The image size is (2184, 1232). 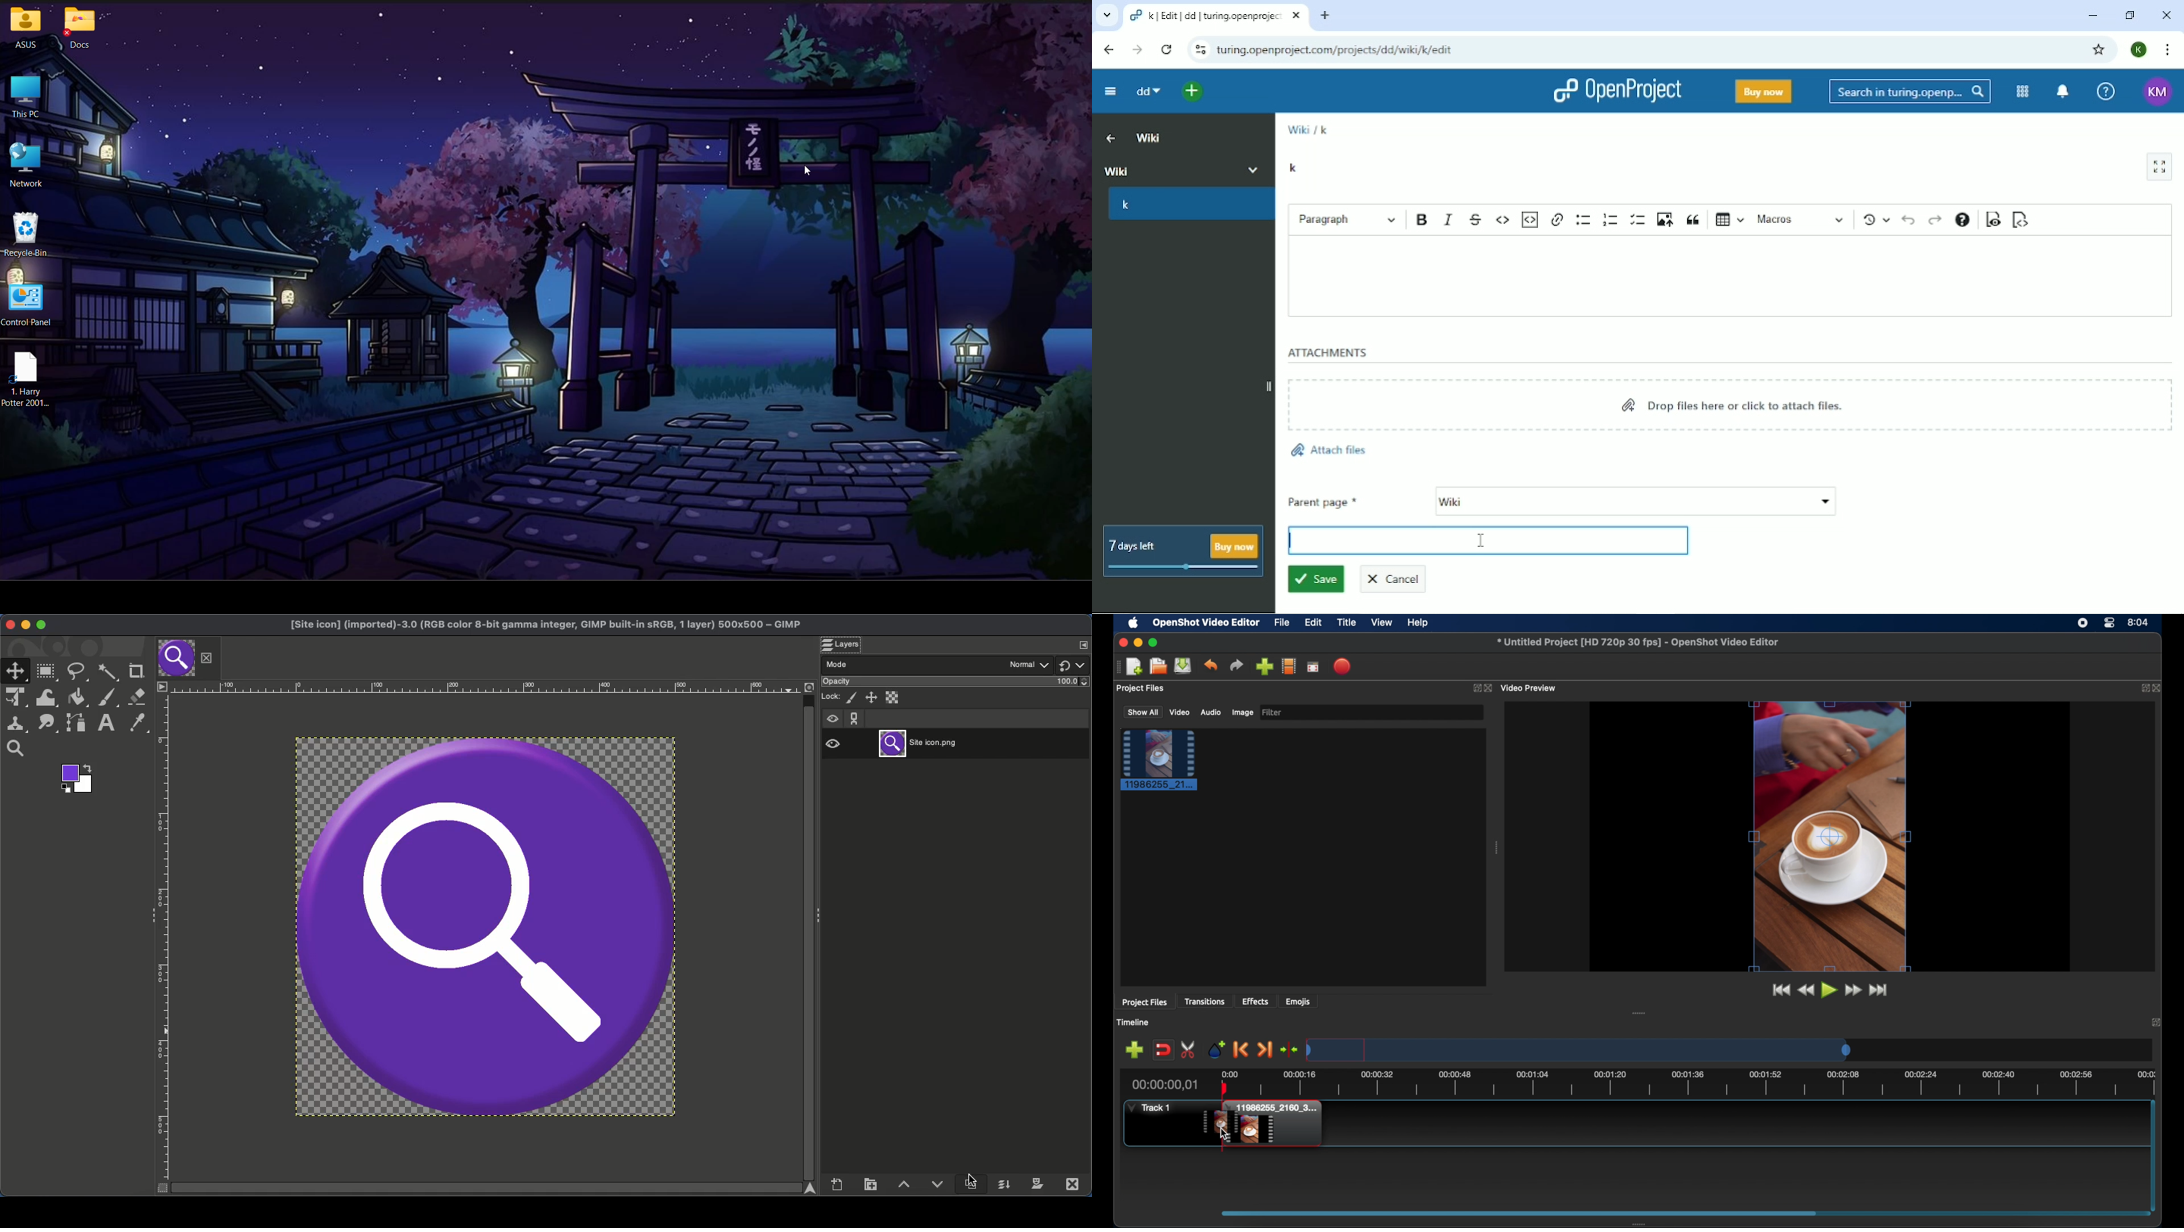 What do you see at coordinates (1646, 1222) in the screenshot?
I see `drag handle` at bounding box center [1646, 1222].